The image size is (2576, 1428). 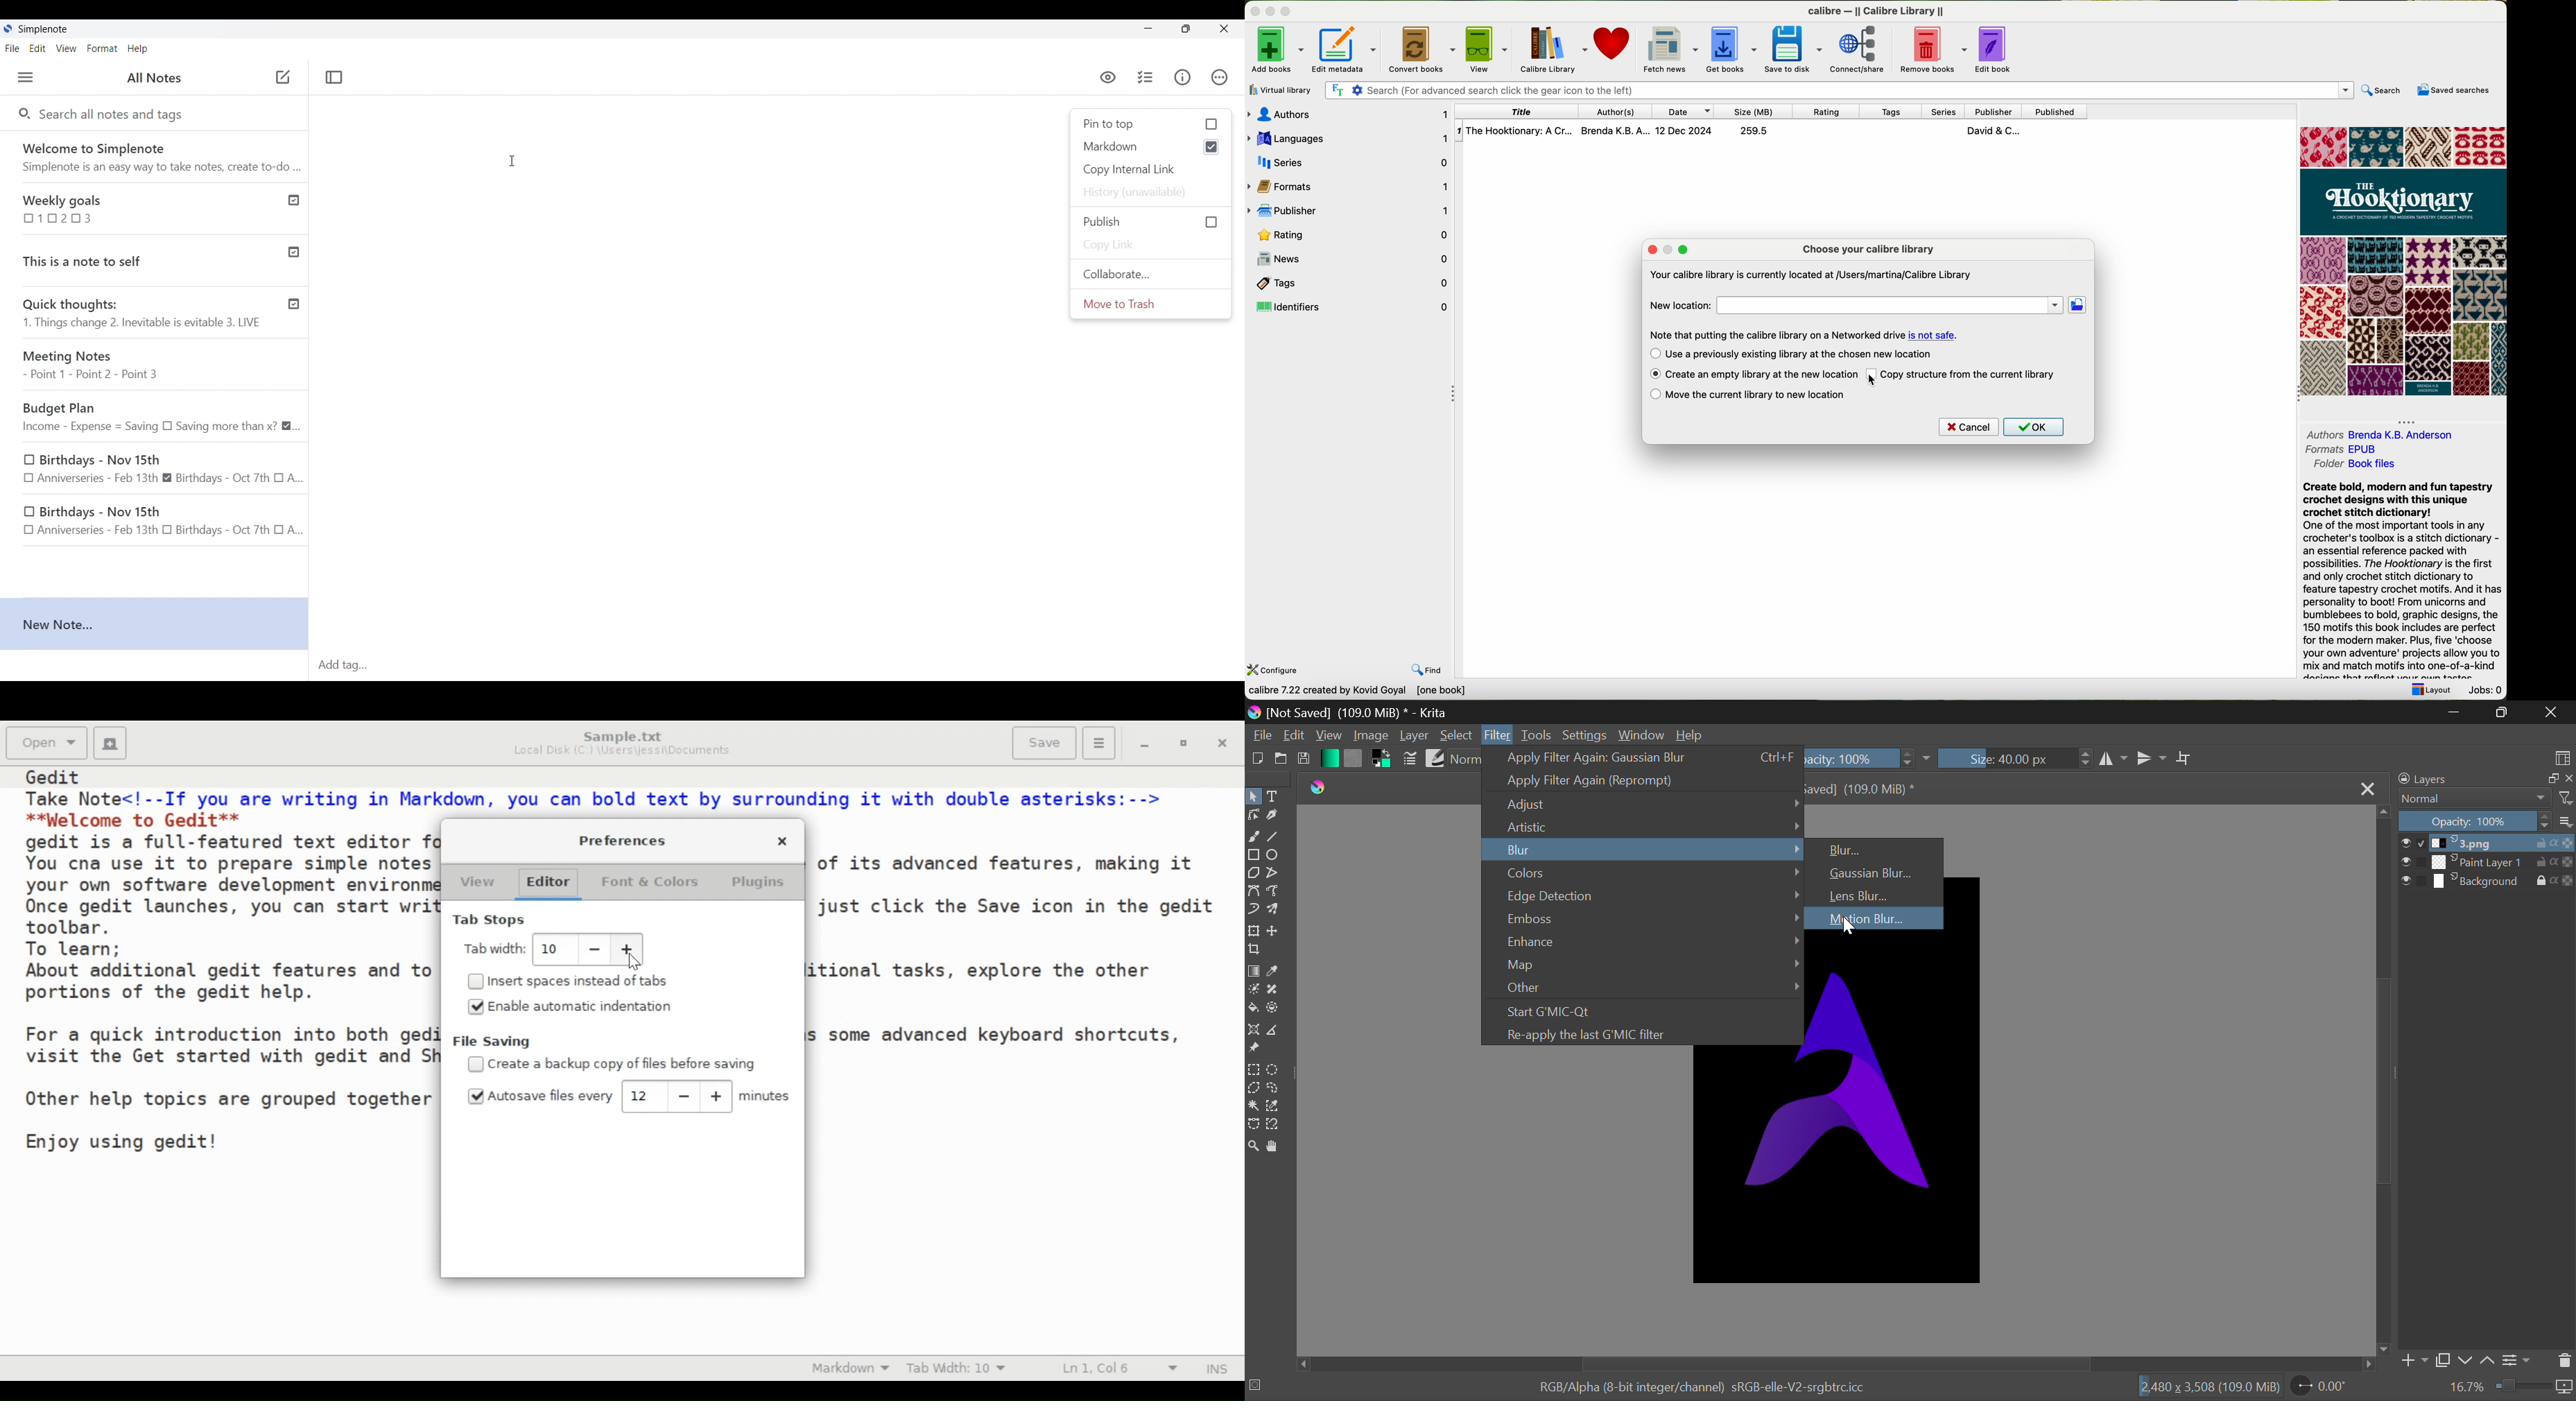 What do you see at coordinates (540, 1097) in the screenshot?
I see `(un)select Autosave files` at bounding box center [540, 1097].